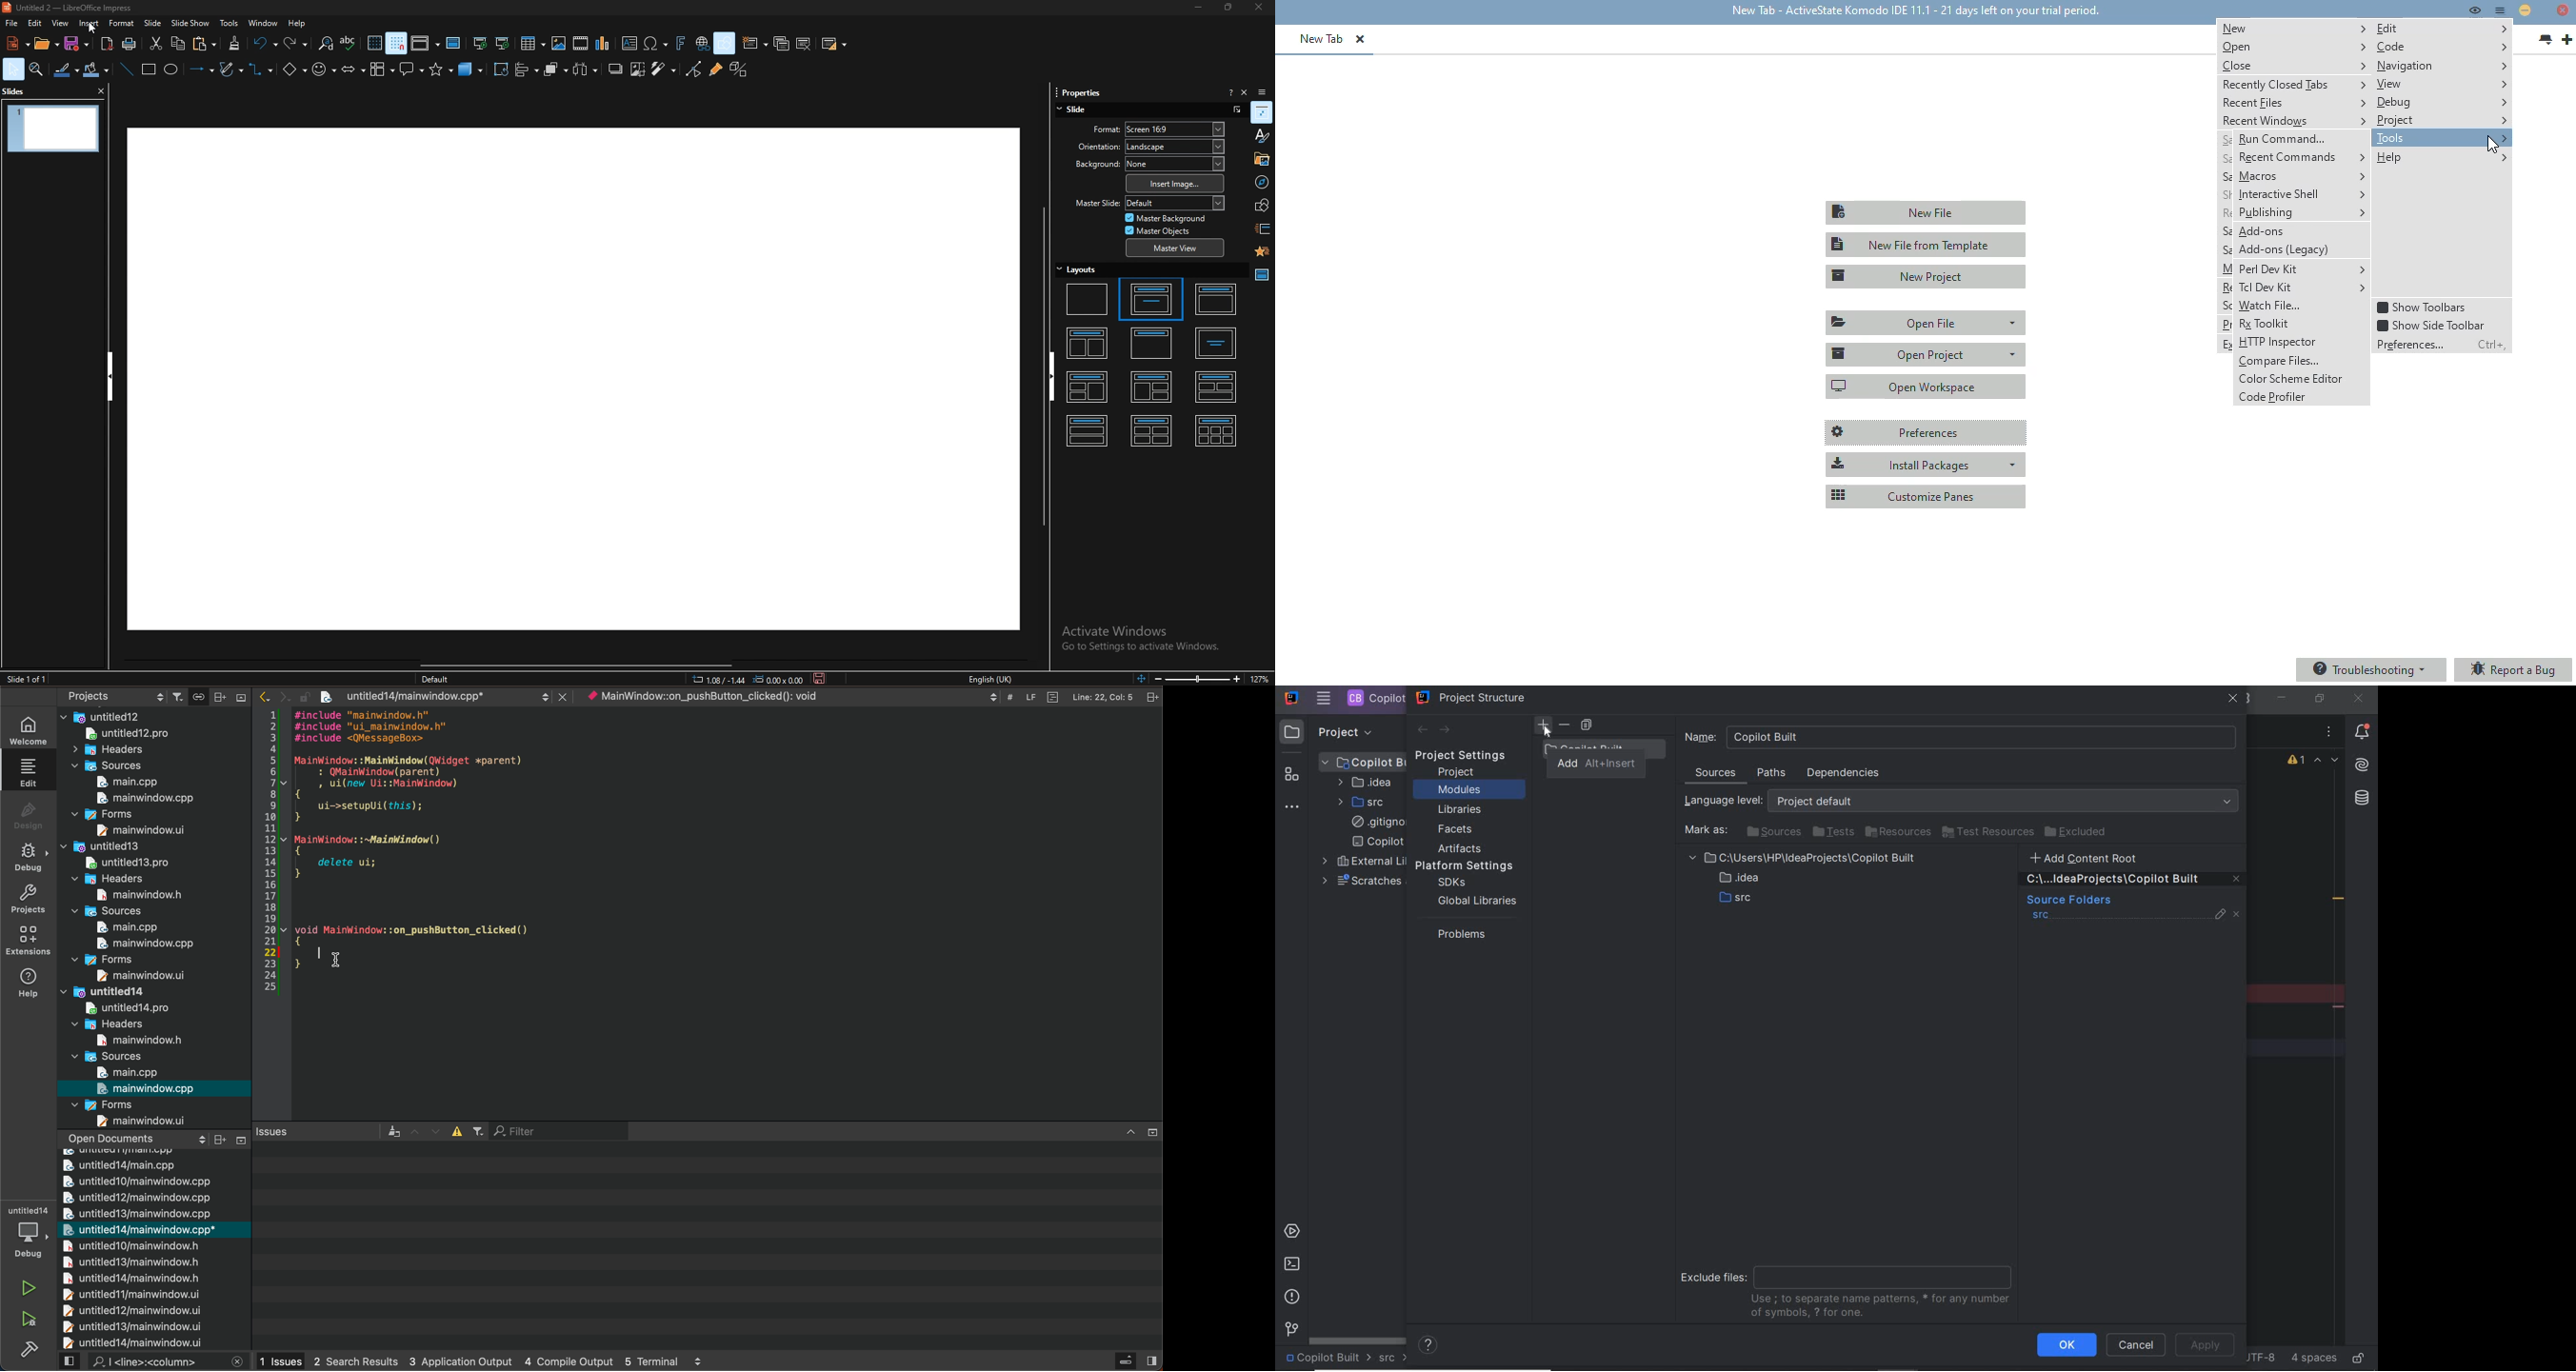  Describe the element at coordinates (66, 70) in the screenshot. I see `line color` at that location.